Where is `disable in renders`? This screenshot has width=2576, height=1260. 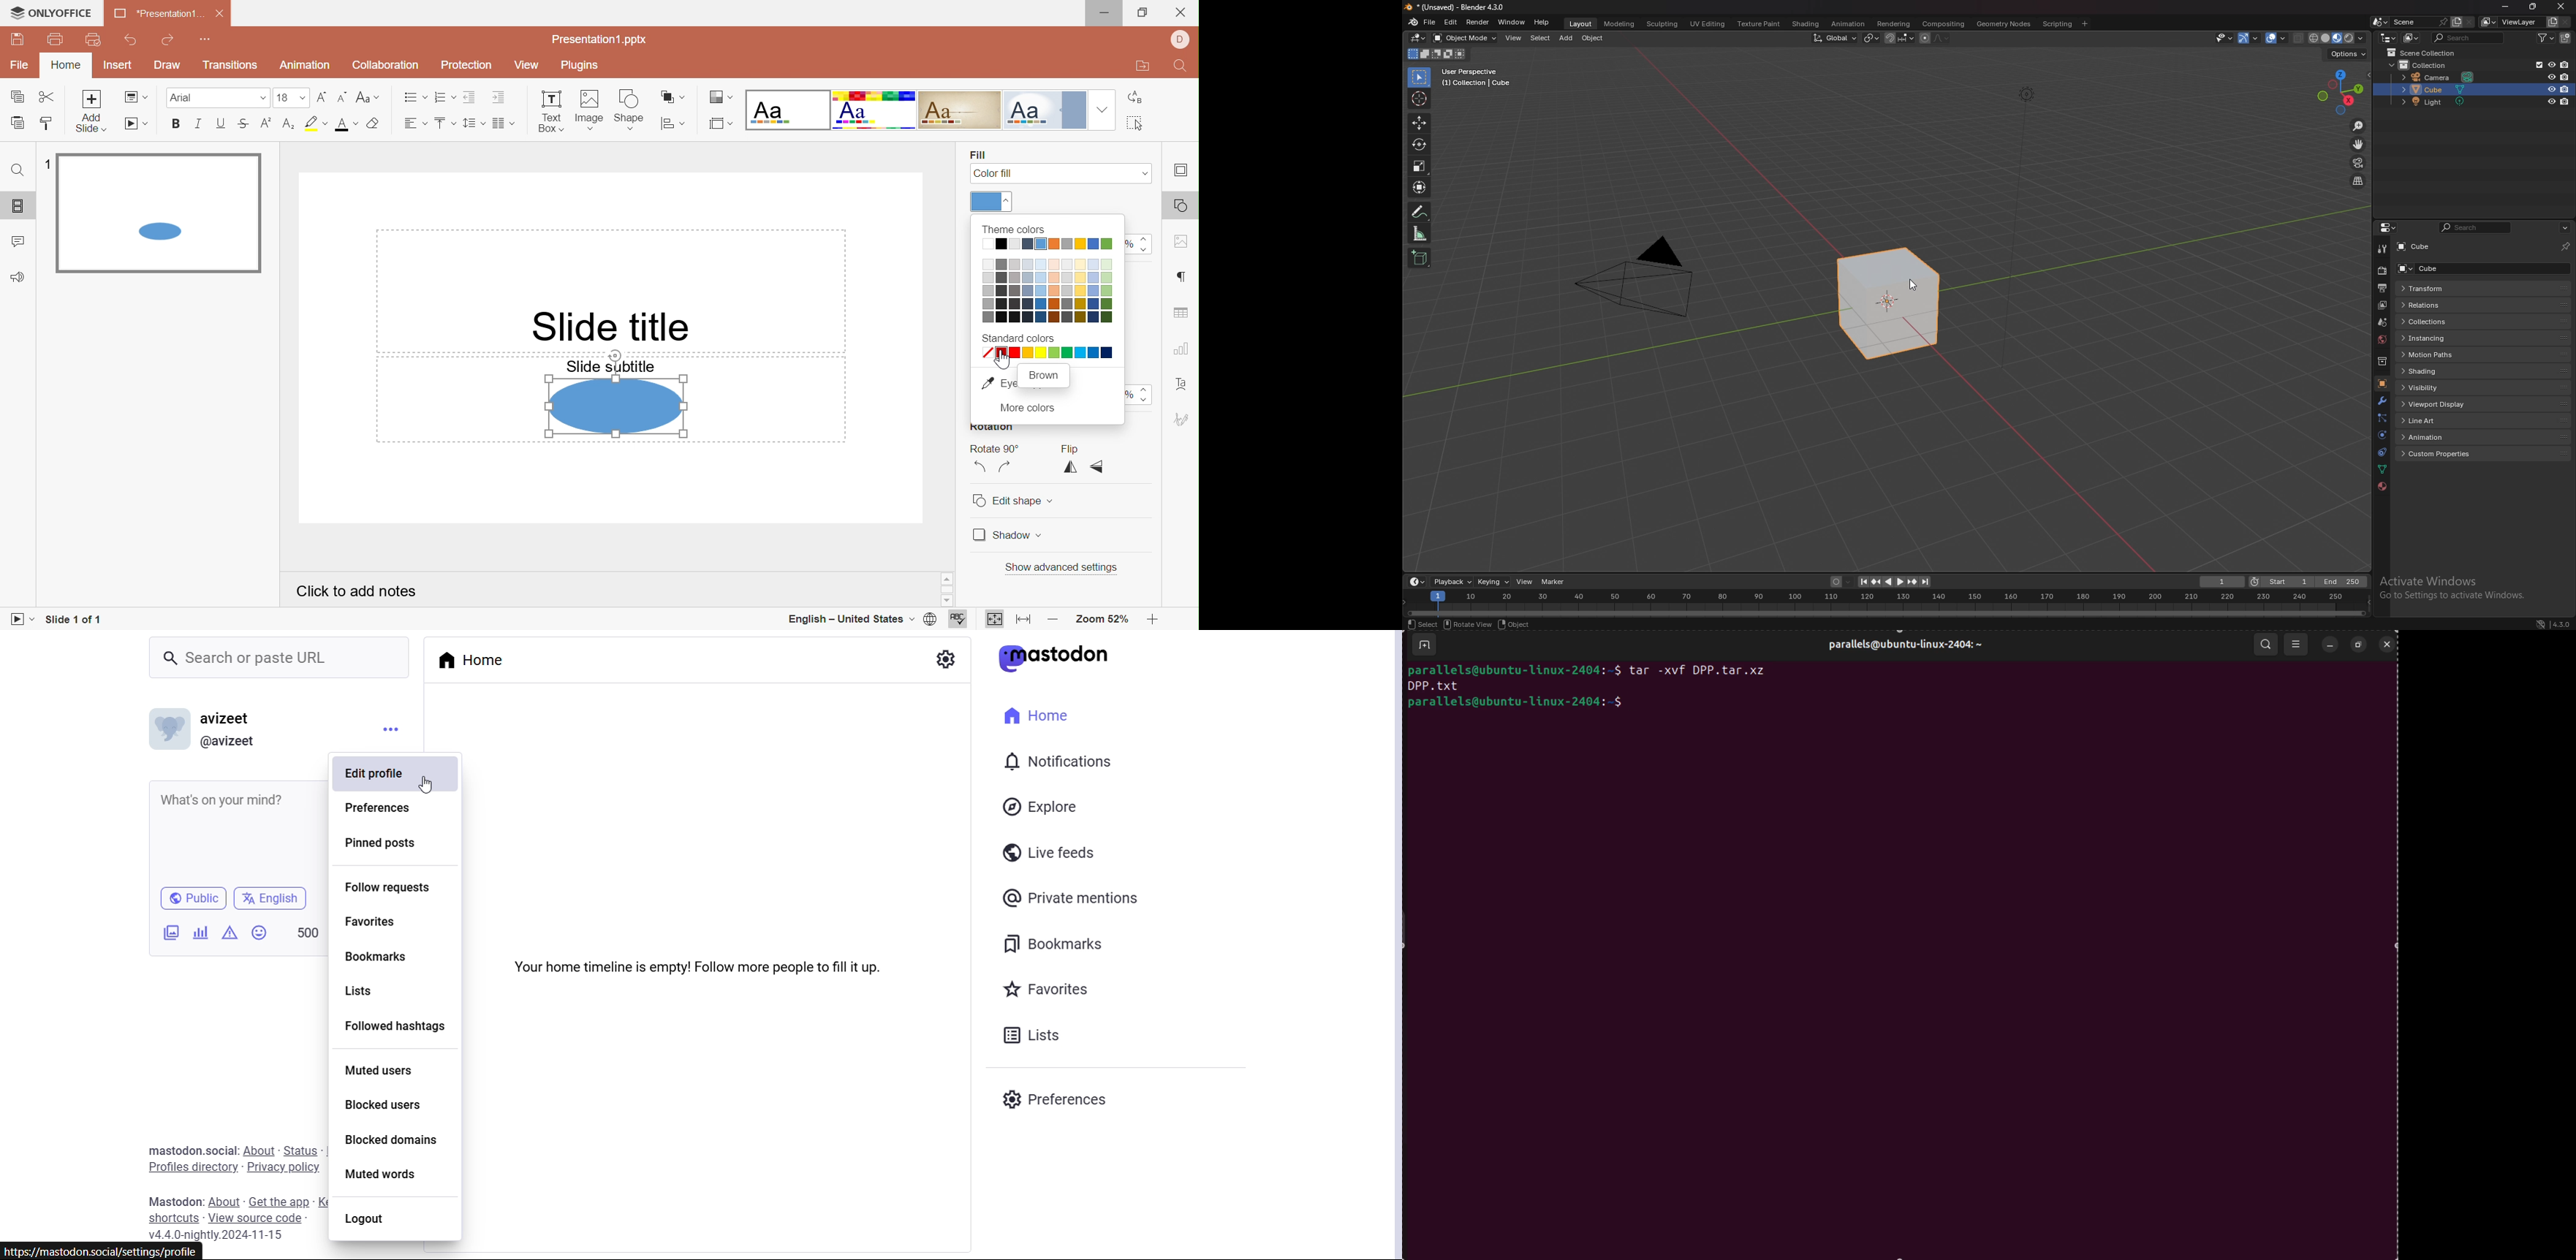 disable in renders is located at coordinates (2566, 89).